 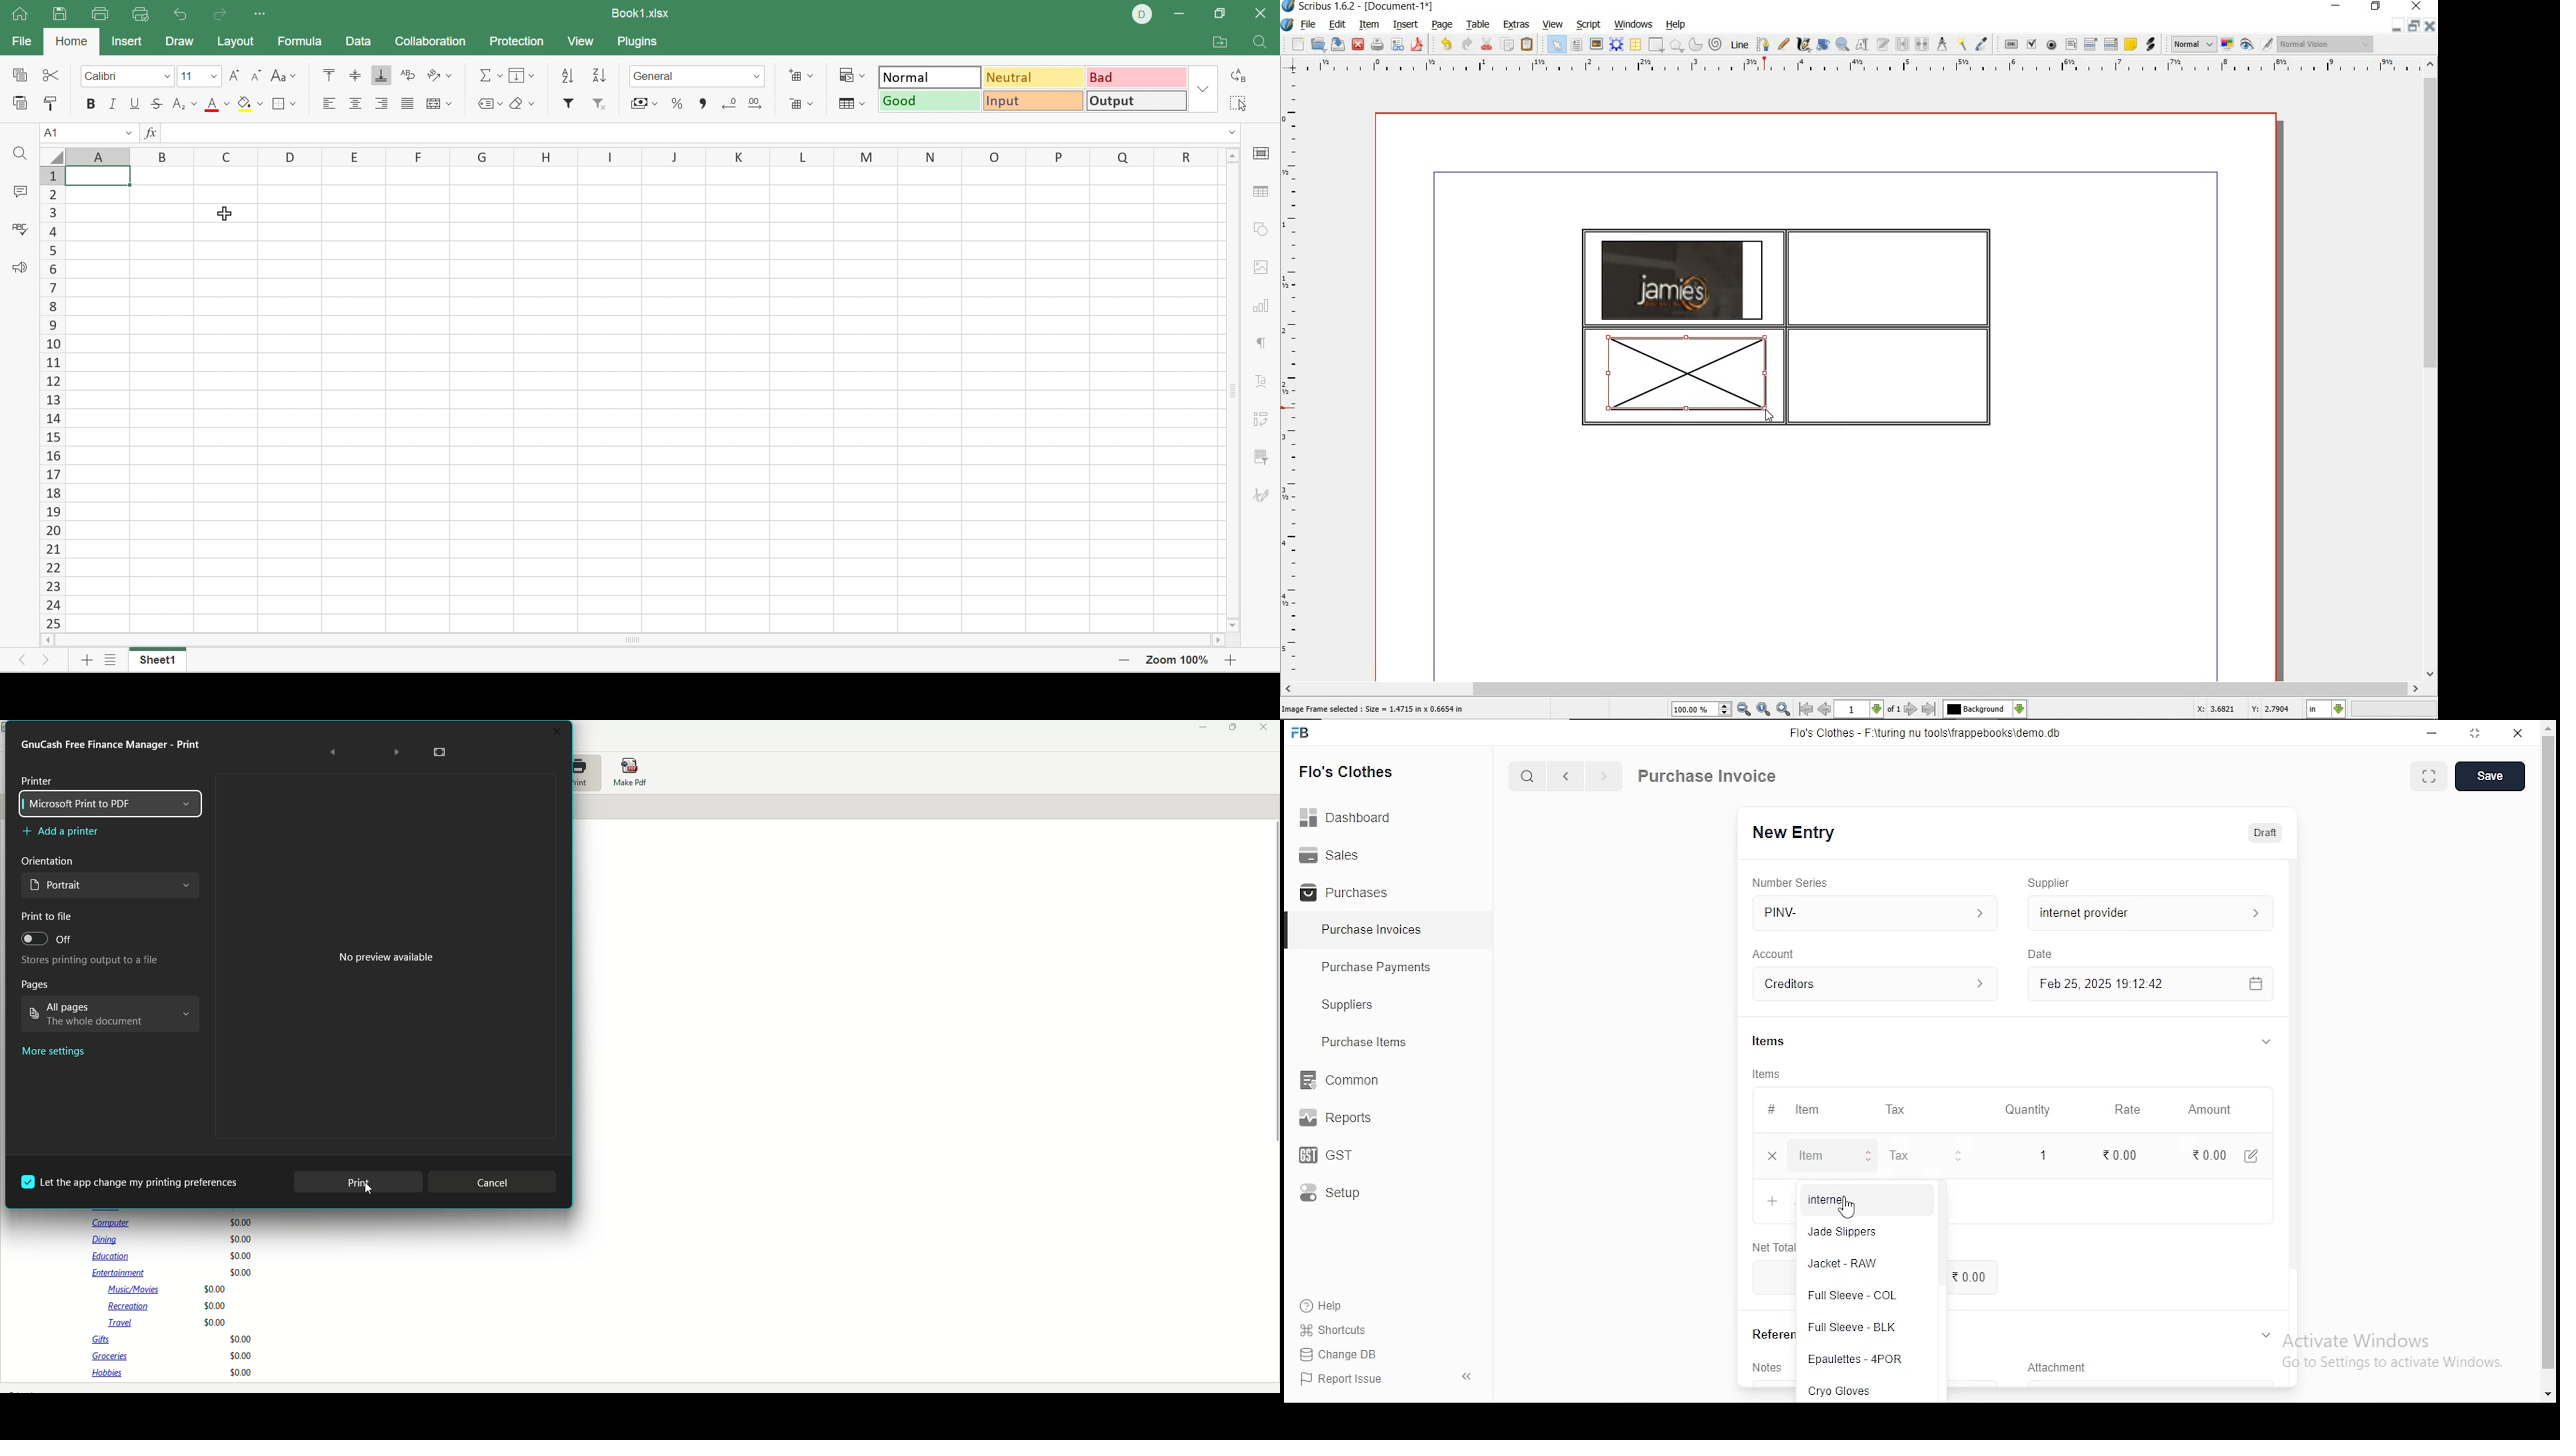 I want to click on redo, so click(x=1466, y=43).